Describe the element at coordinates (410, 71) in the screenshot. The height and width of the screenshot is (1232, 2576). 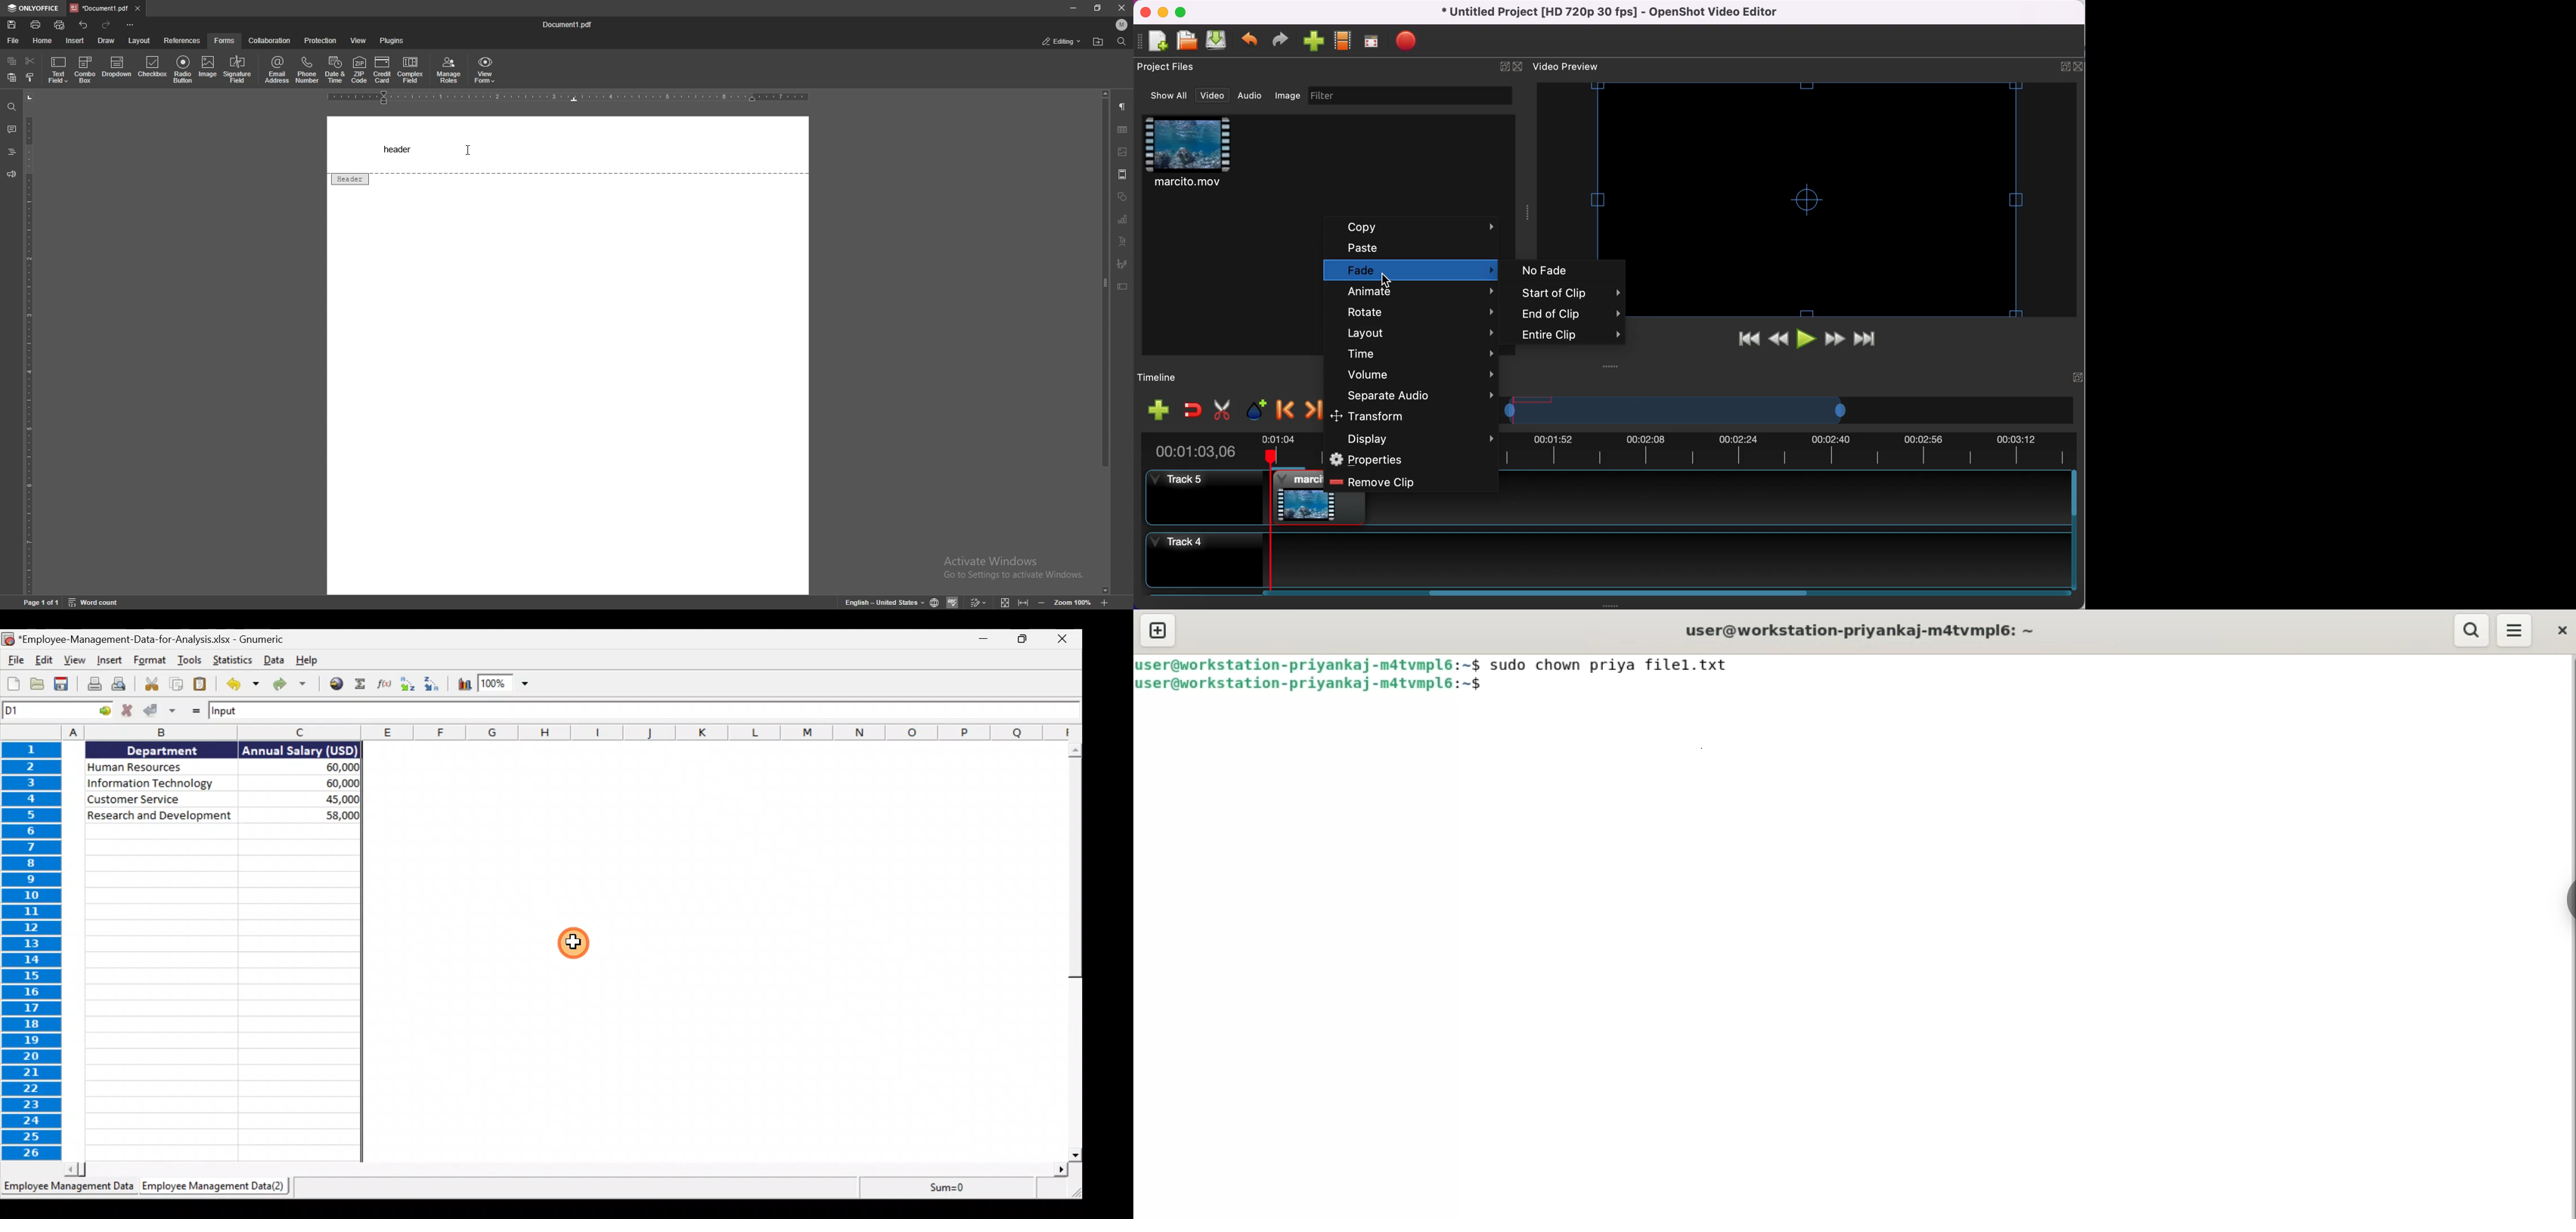
I see `complex field` at that location.